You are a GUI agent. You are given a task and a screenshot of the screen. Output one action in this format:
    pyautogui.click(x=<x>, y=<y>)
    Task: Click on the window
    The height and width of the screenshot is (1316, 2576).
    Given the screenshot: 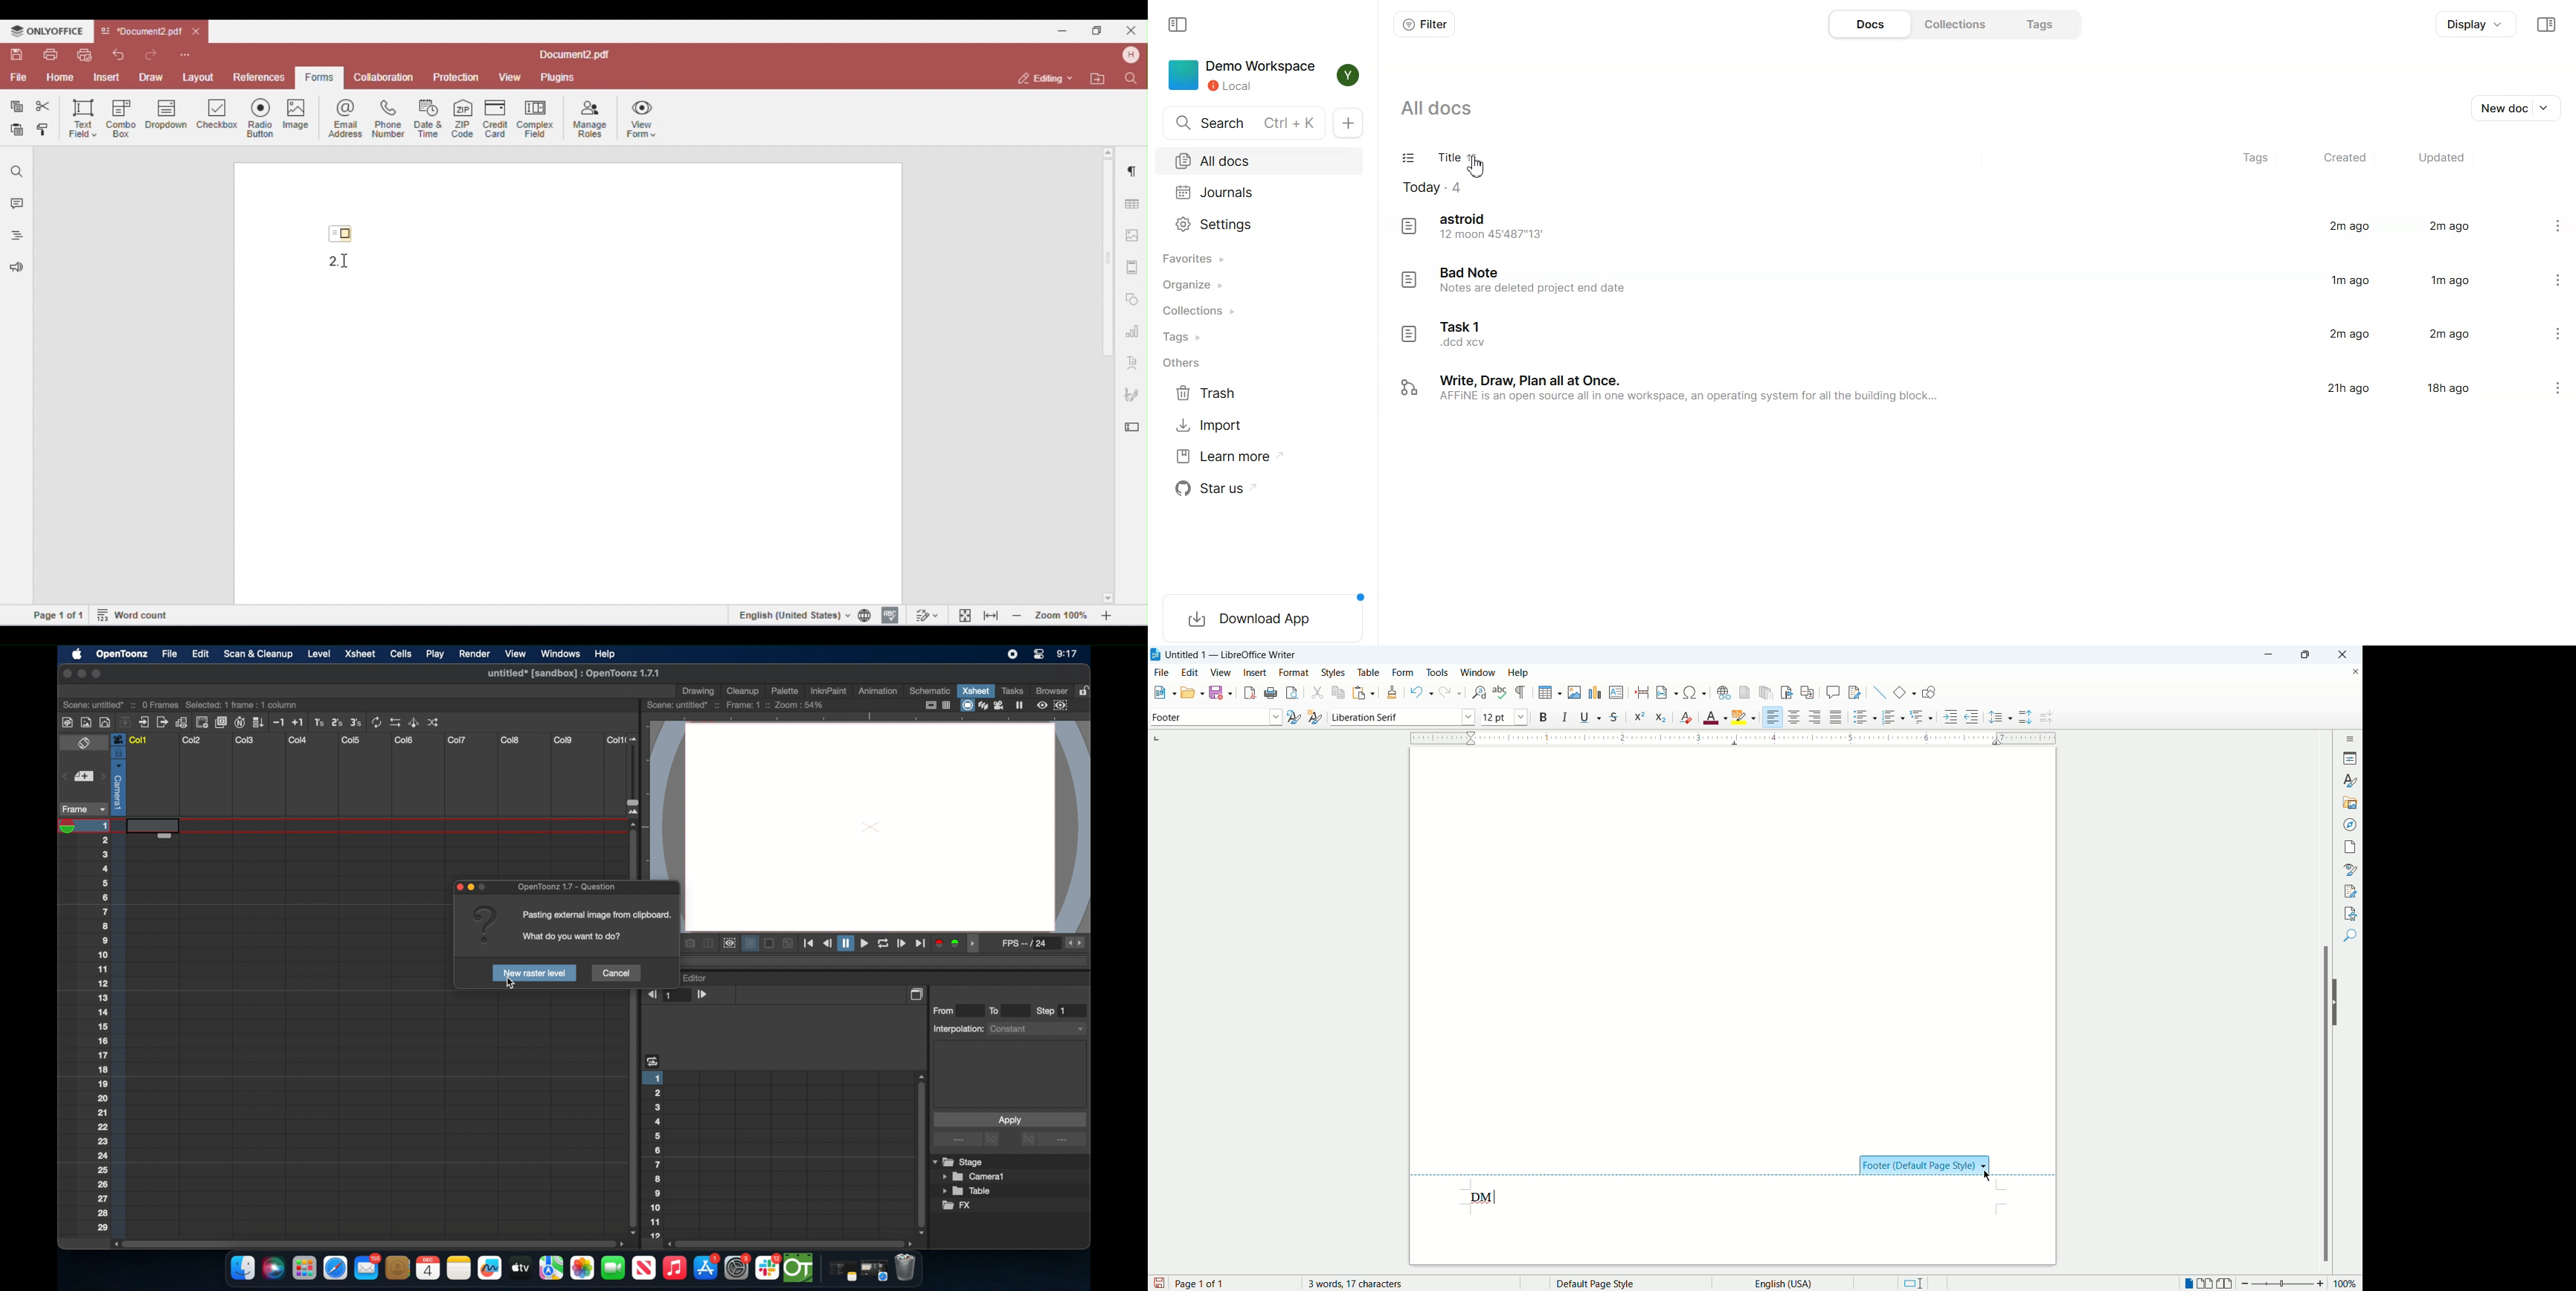 What is the action you would take?
    pyautogui.click(x=1479, y=673)
    